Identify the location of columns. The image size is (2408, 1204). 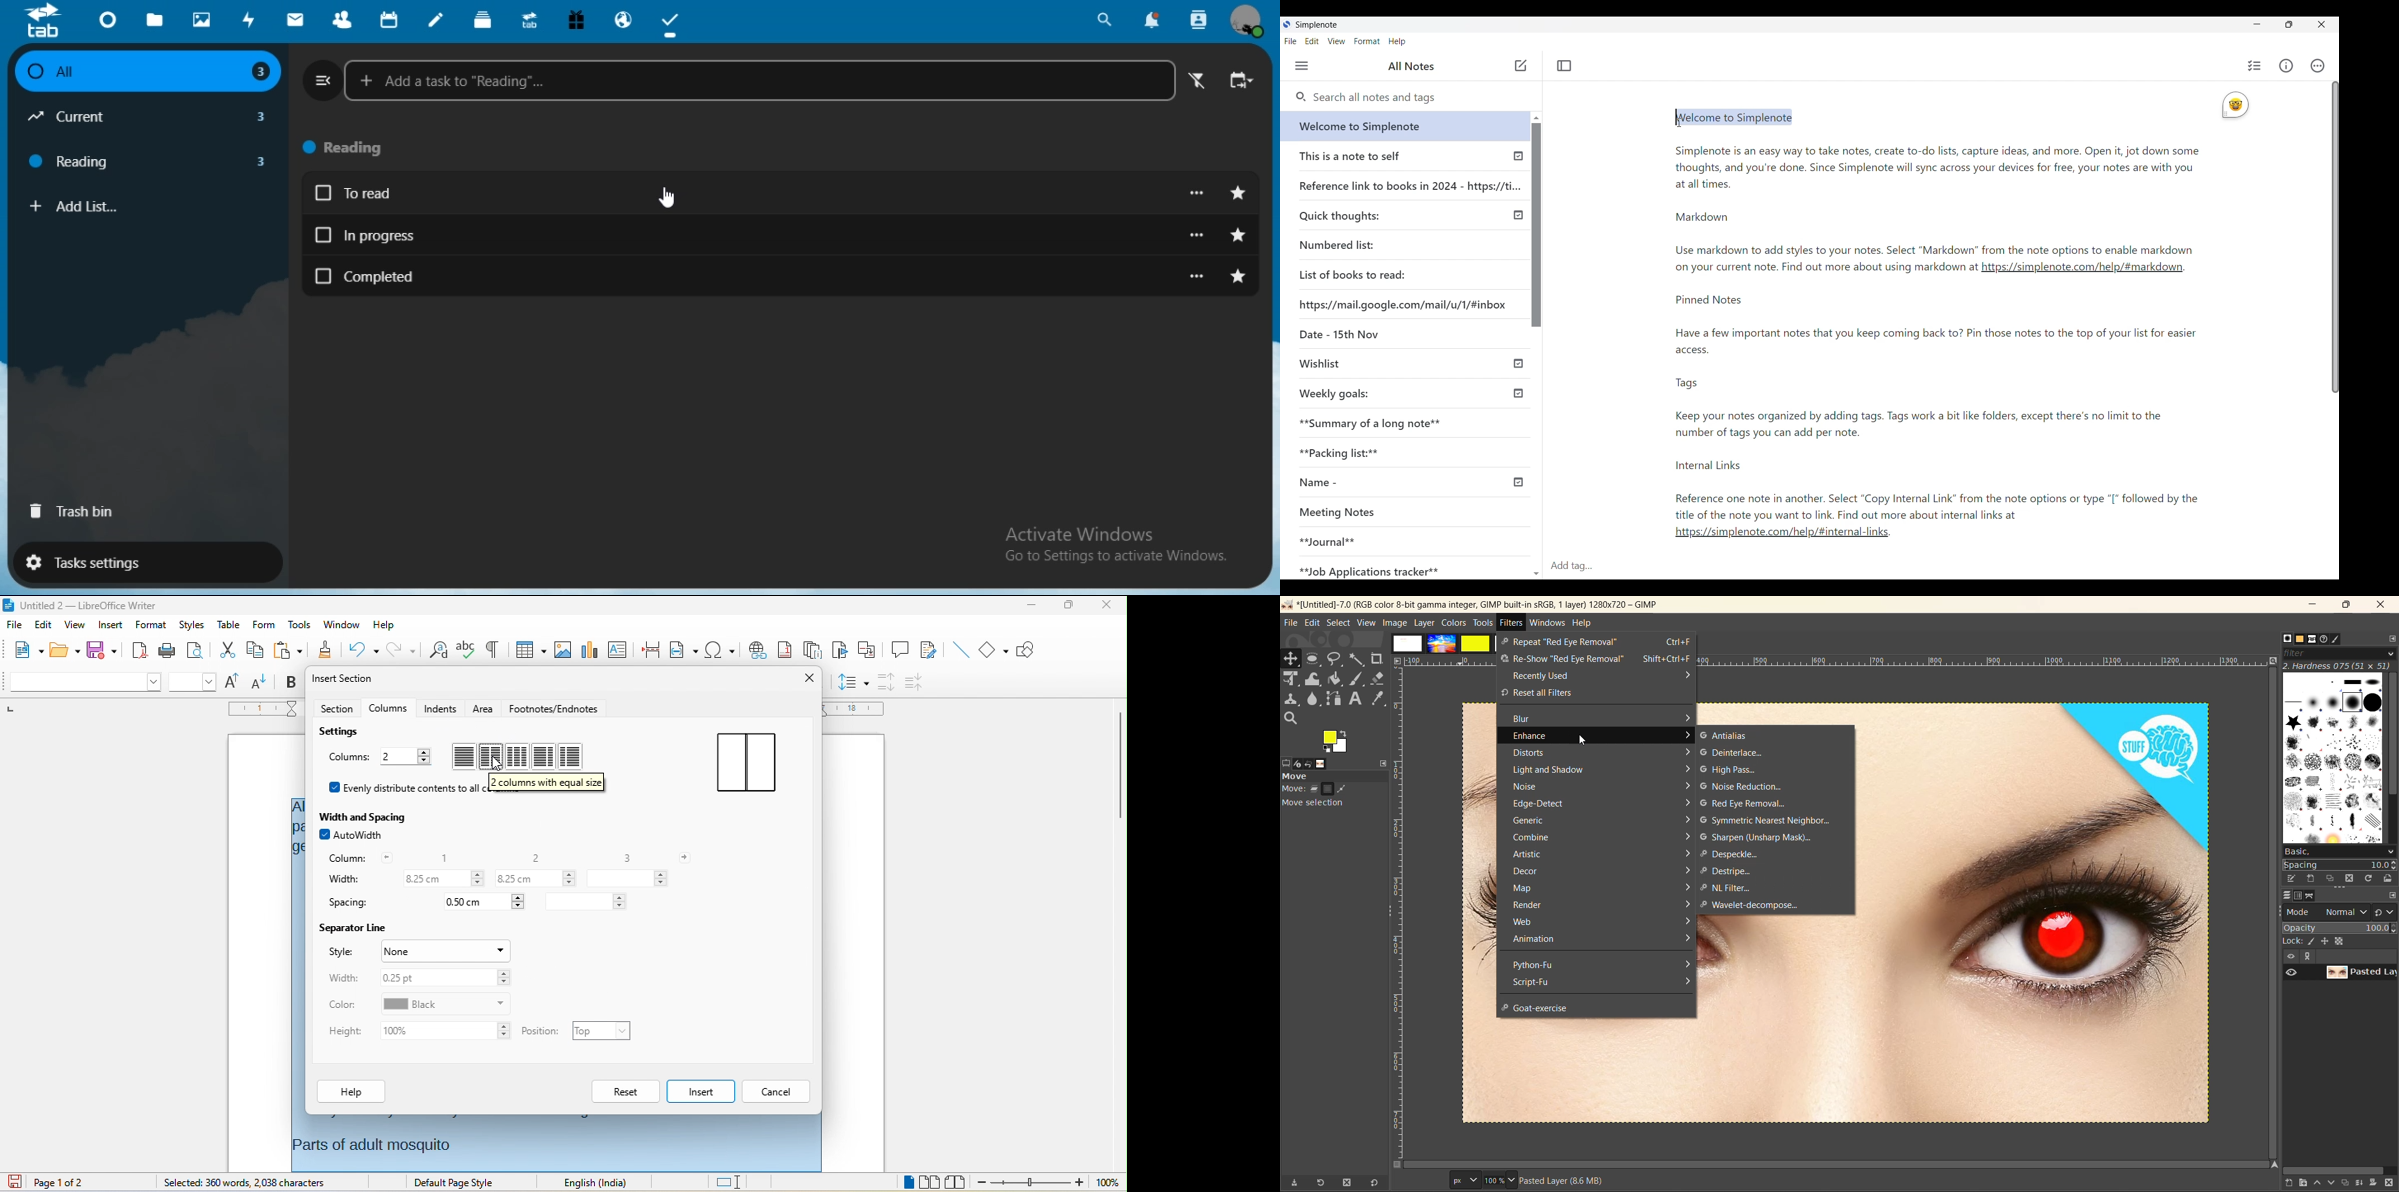
(348, 757).